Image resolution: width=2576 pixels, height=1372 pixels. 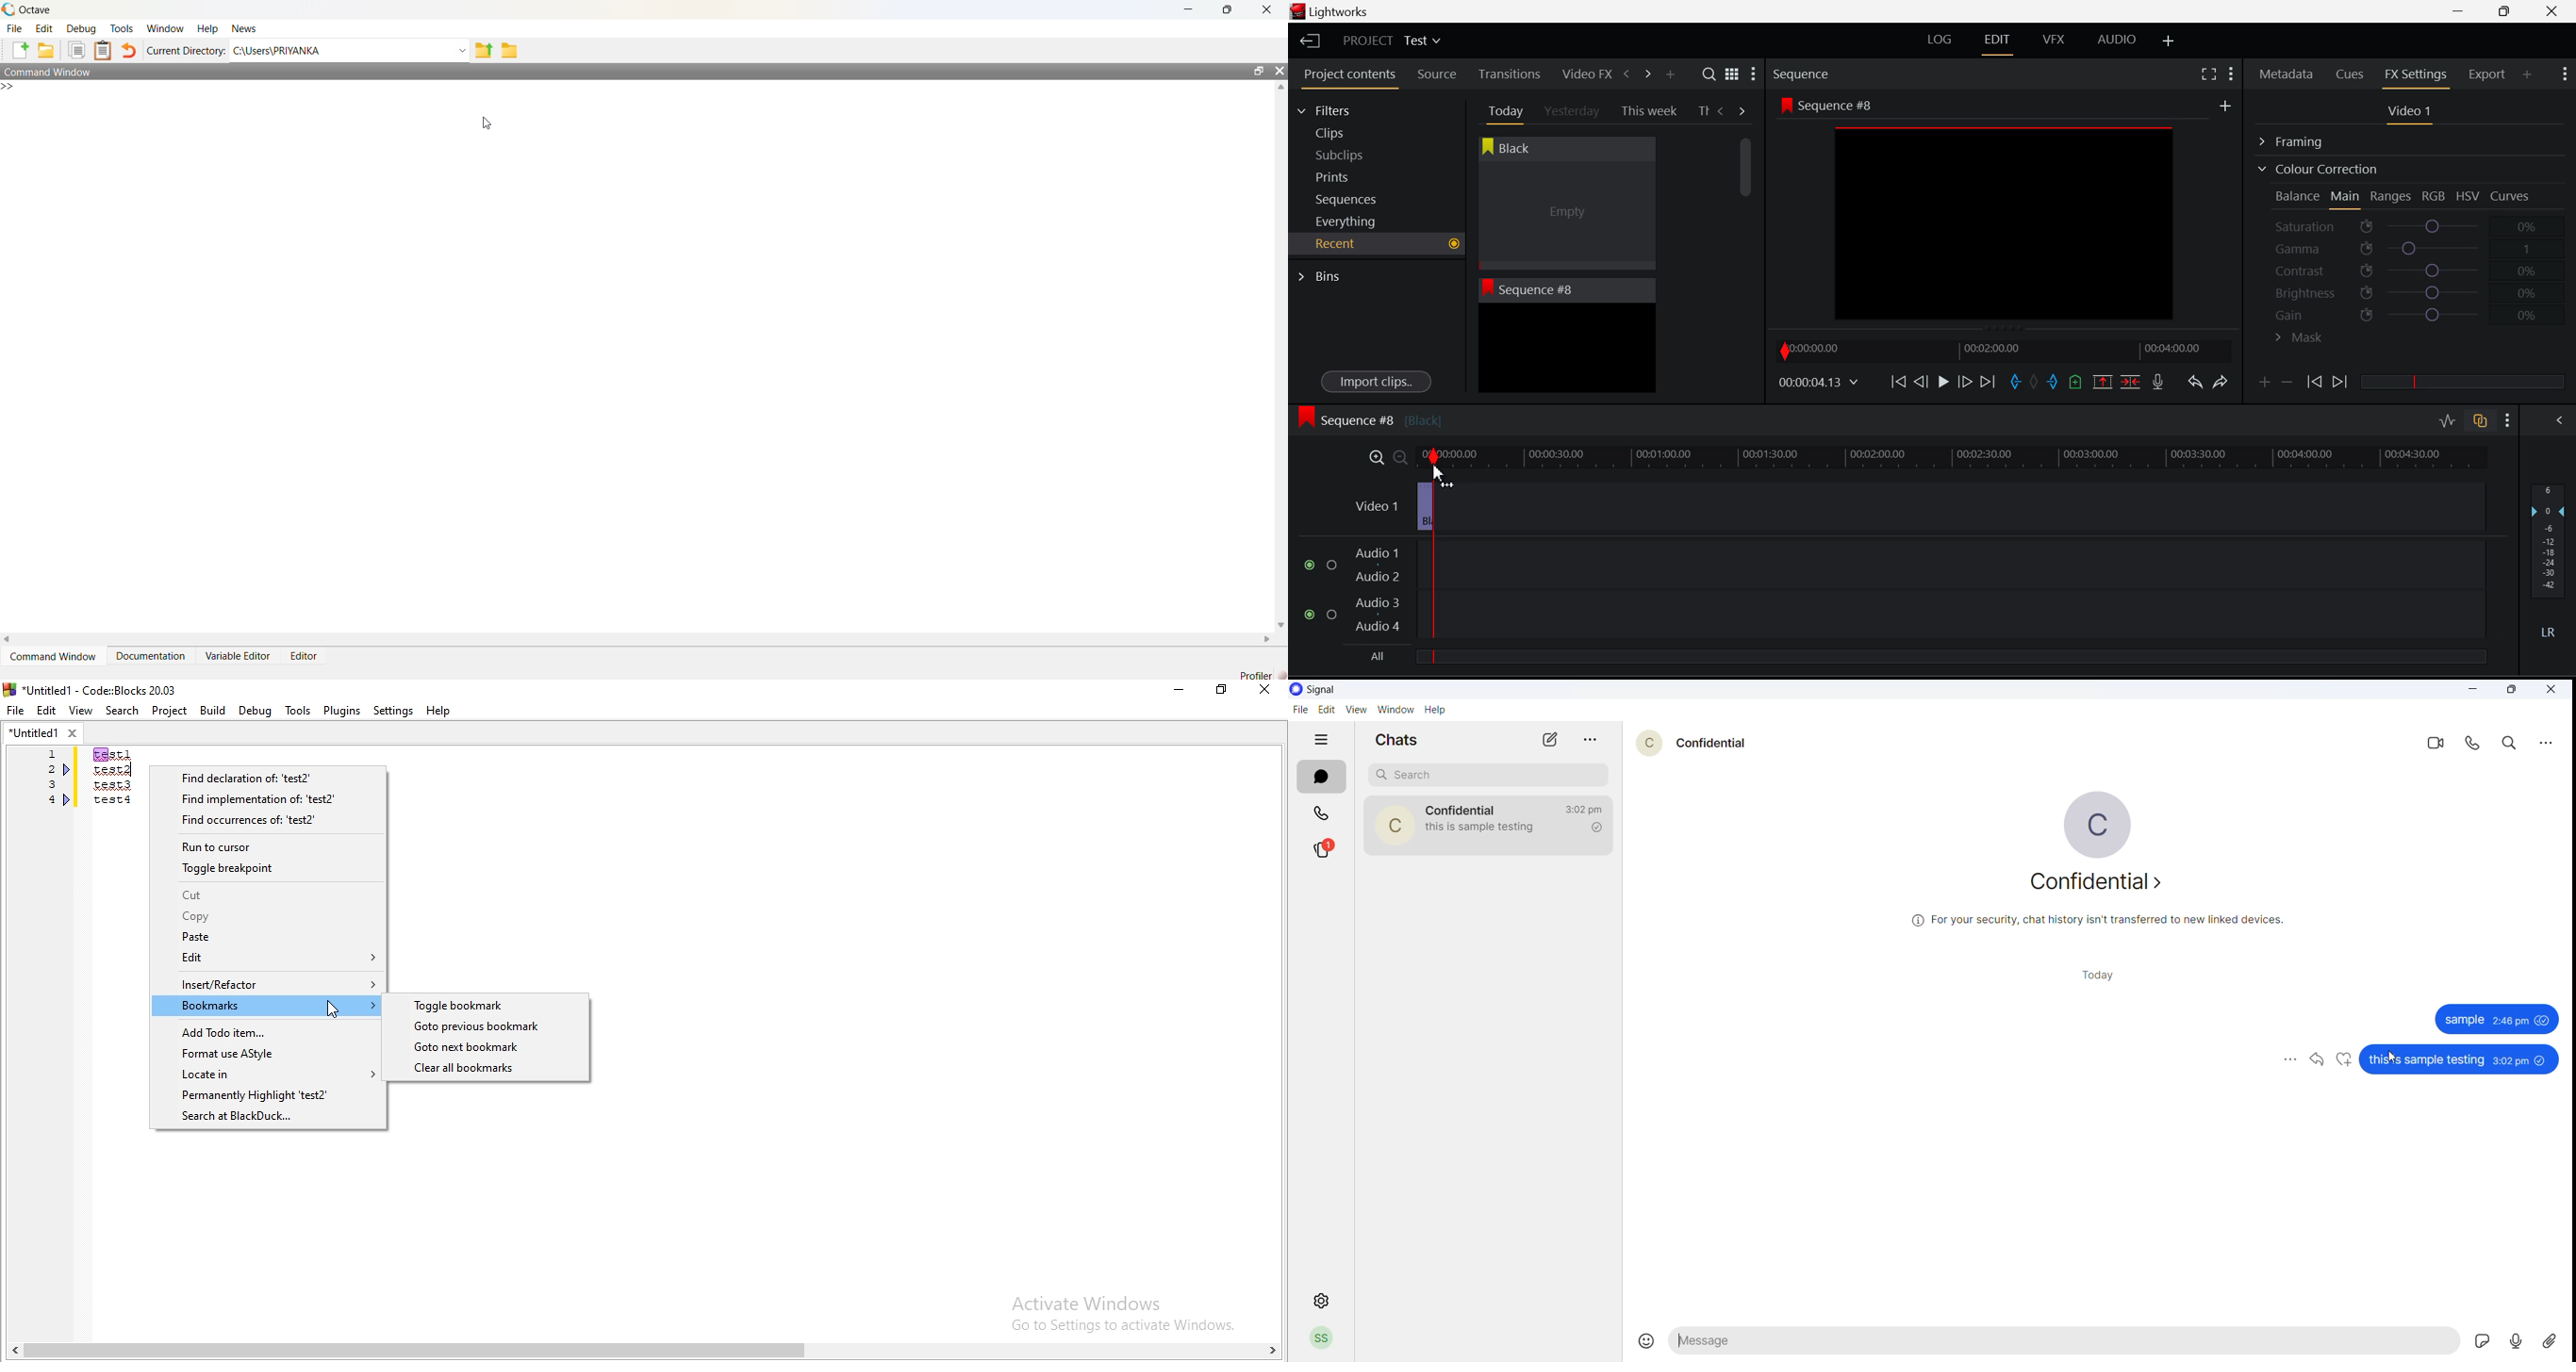 What do you see at coordinates (1639, 1337) in the screenshot?
I see `emojis` at bounding box center [1639, 1337].